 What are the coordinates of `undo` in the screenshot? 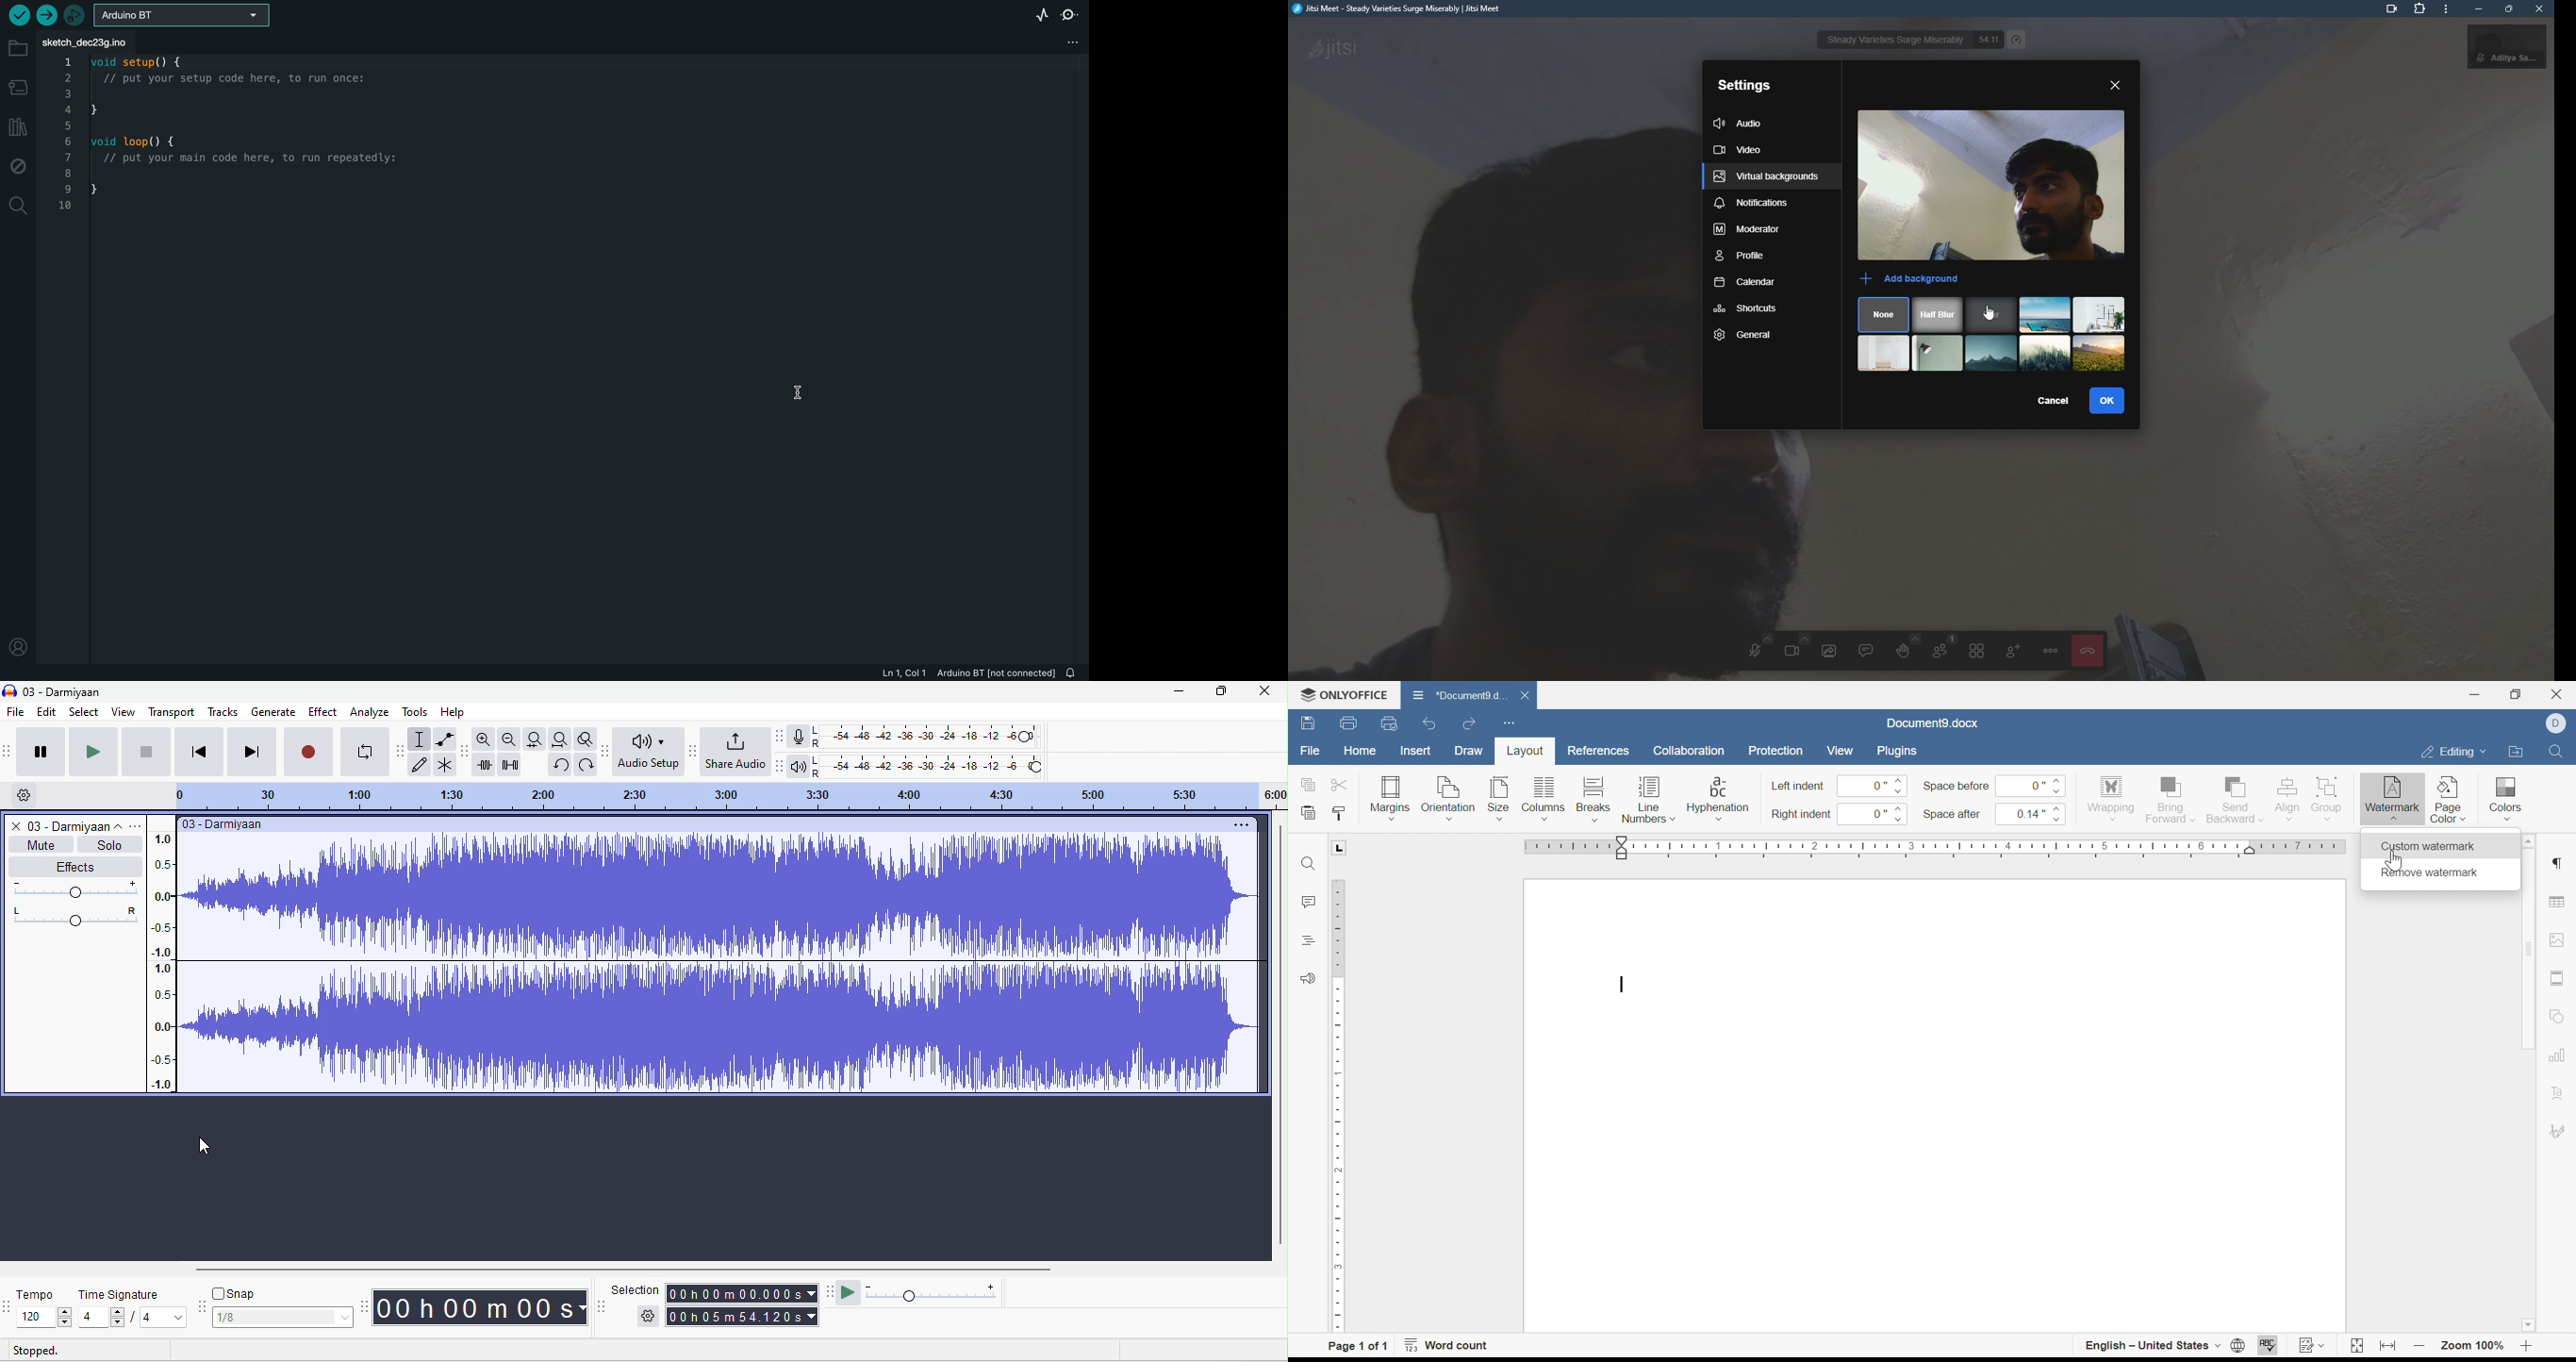 It's located at (561, 765).